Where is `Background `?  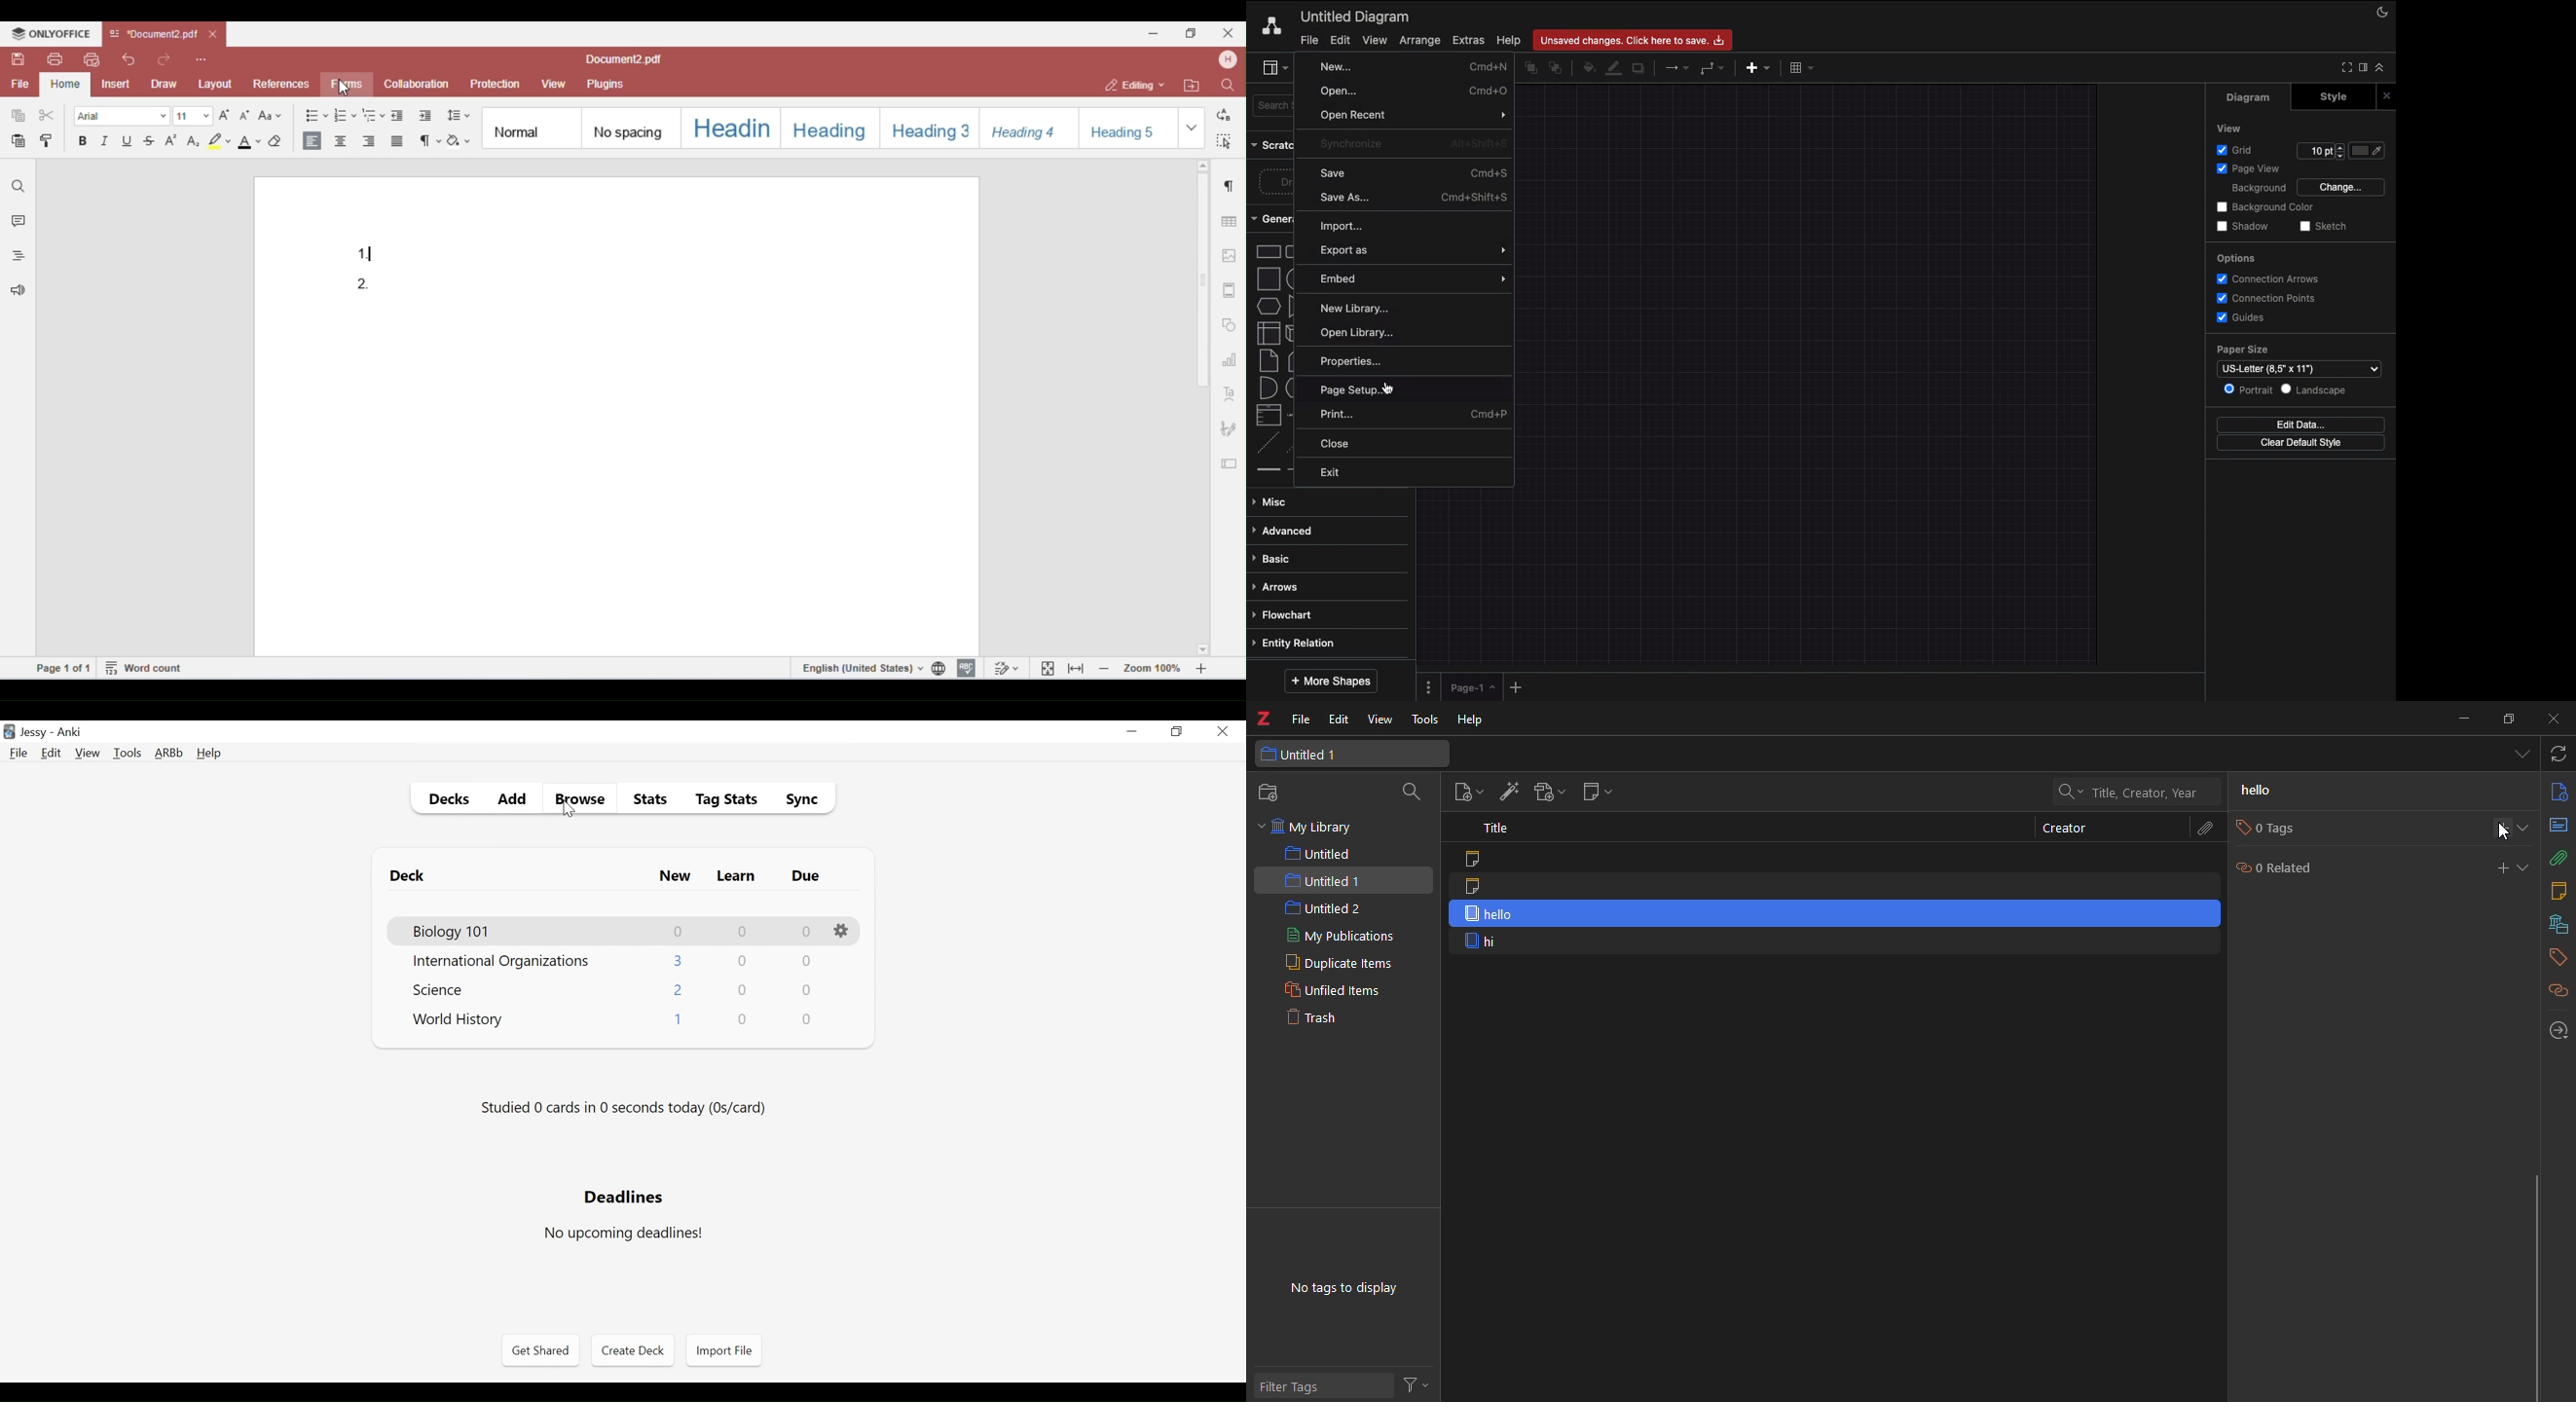
Background  is located at coordinates (2250, 189).